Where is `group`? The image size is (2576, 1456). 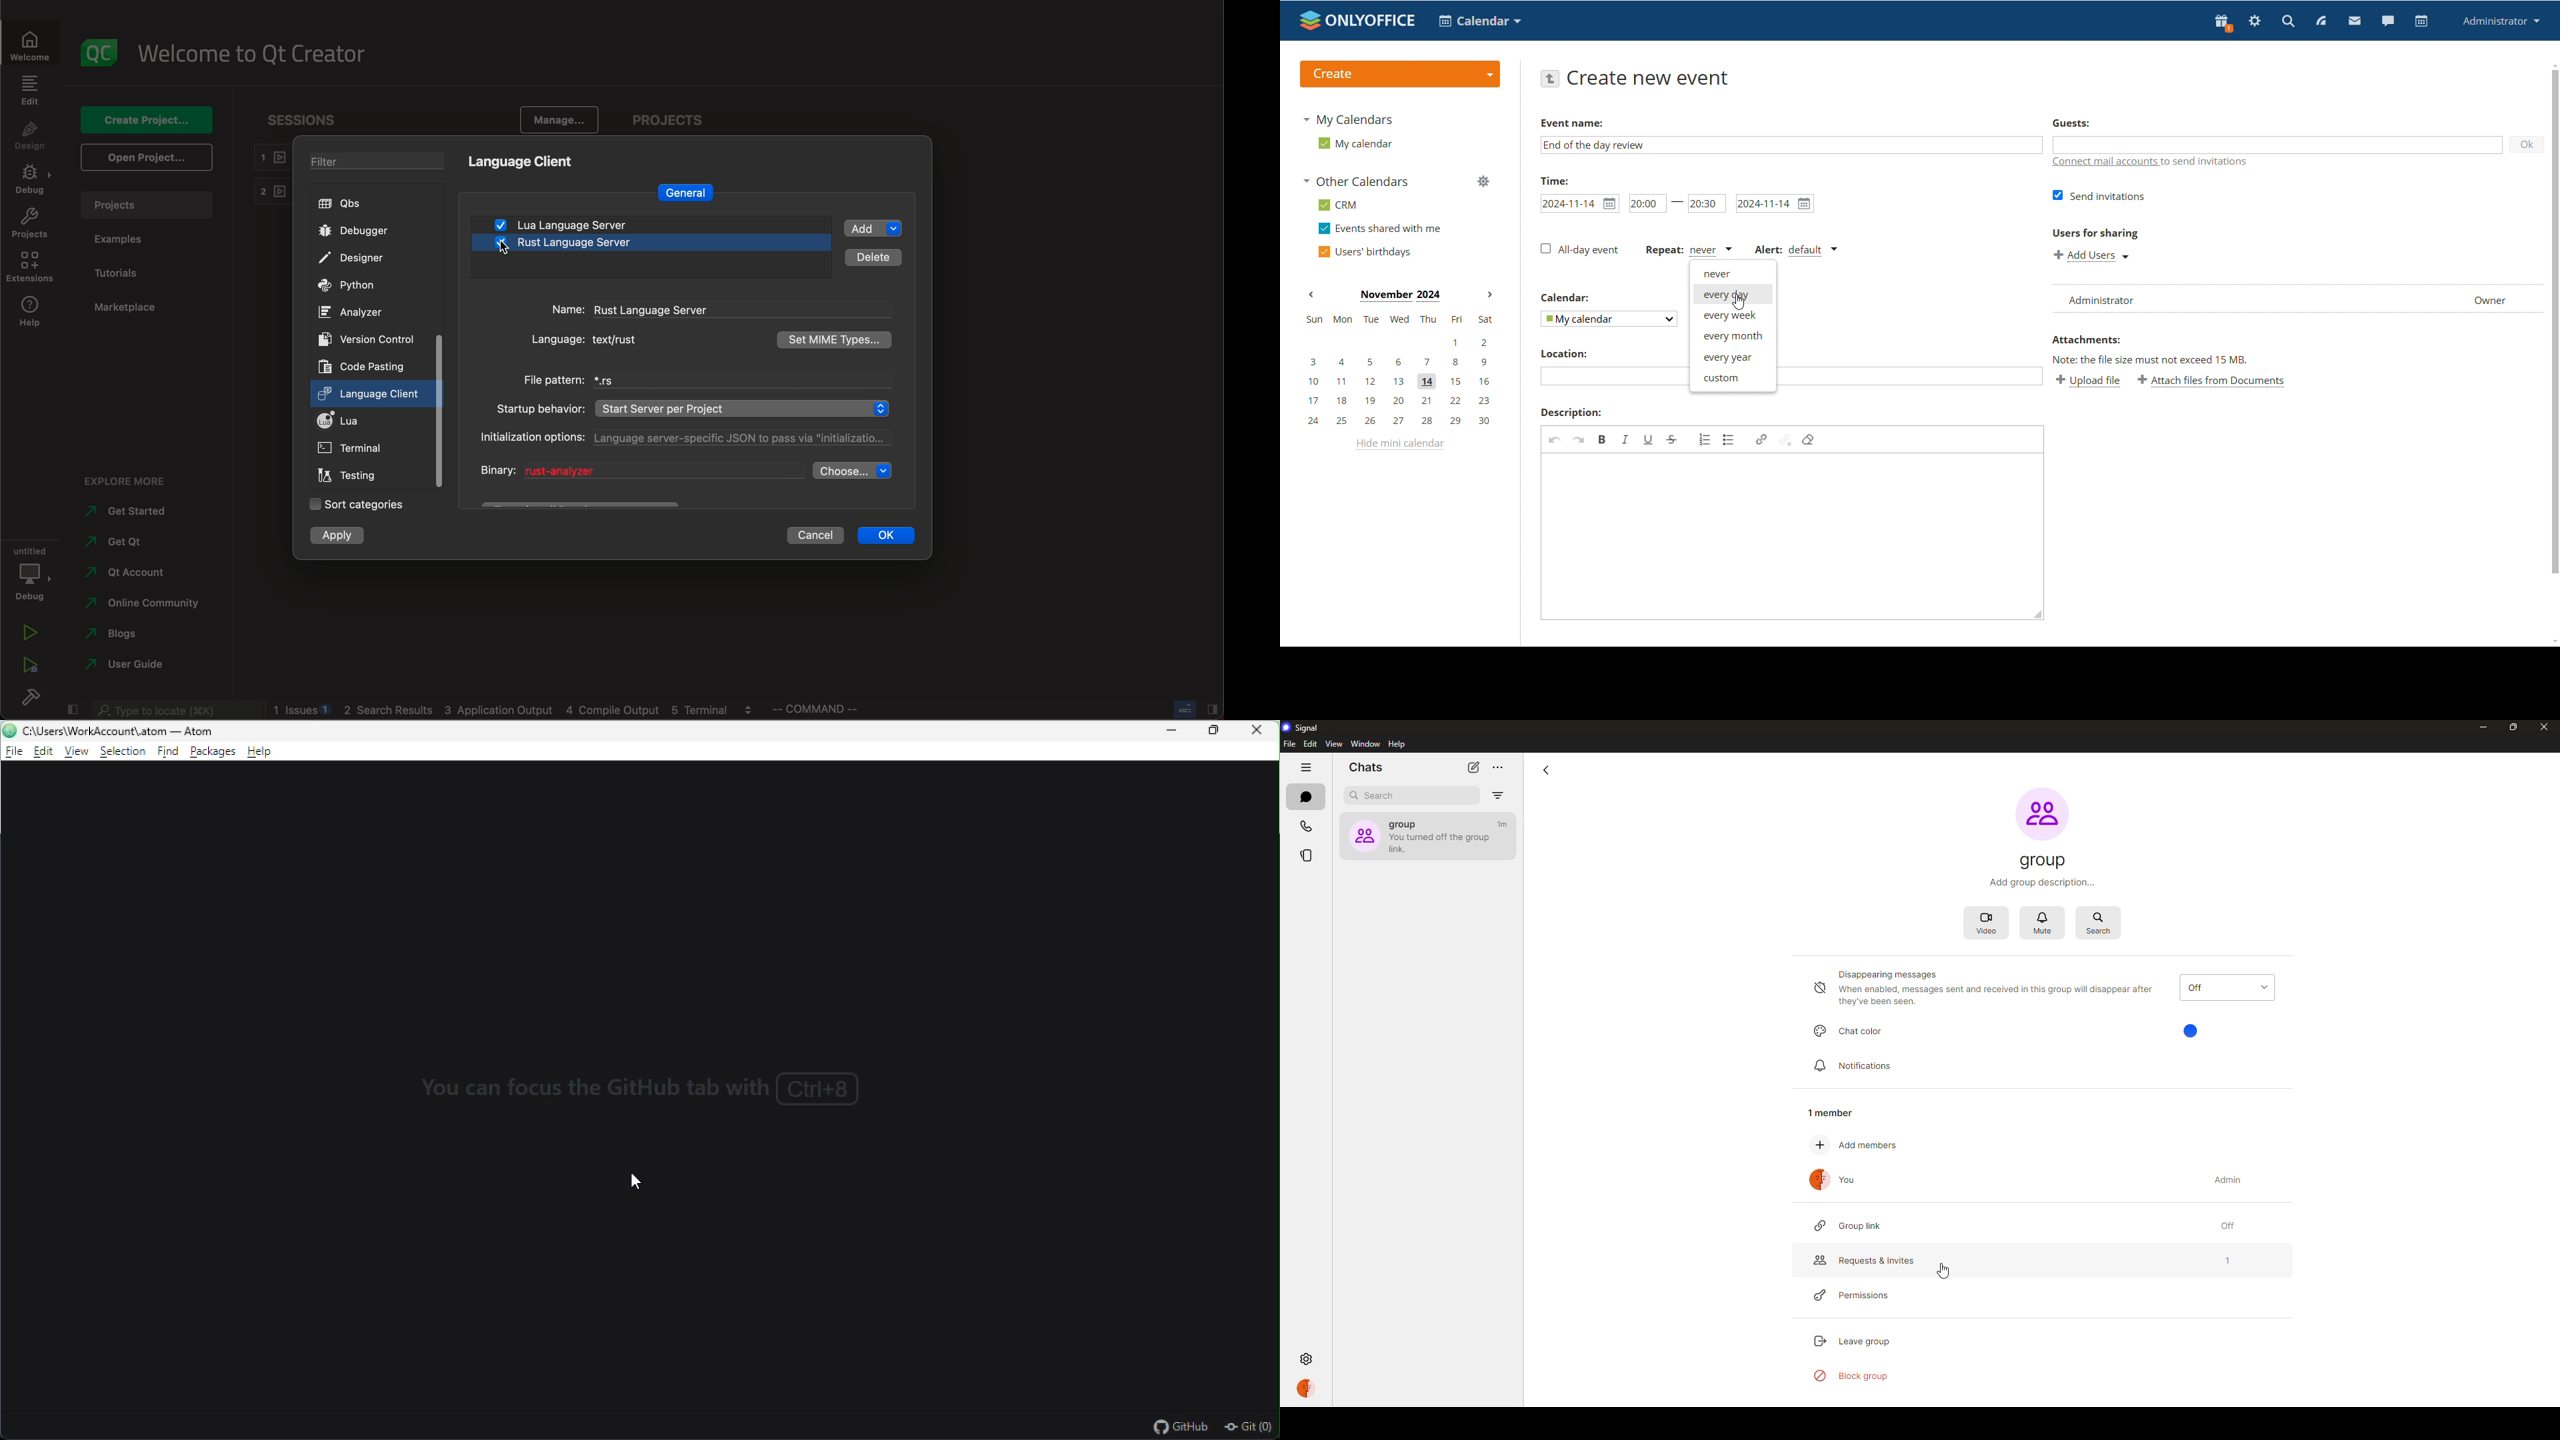 group is located at coordinates (2043, 860).